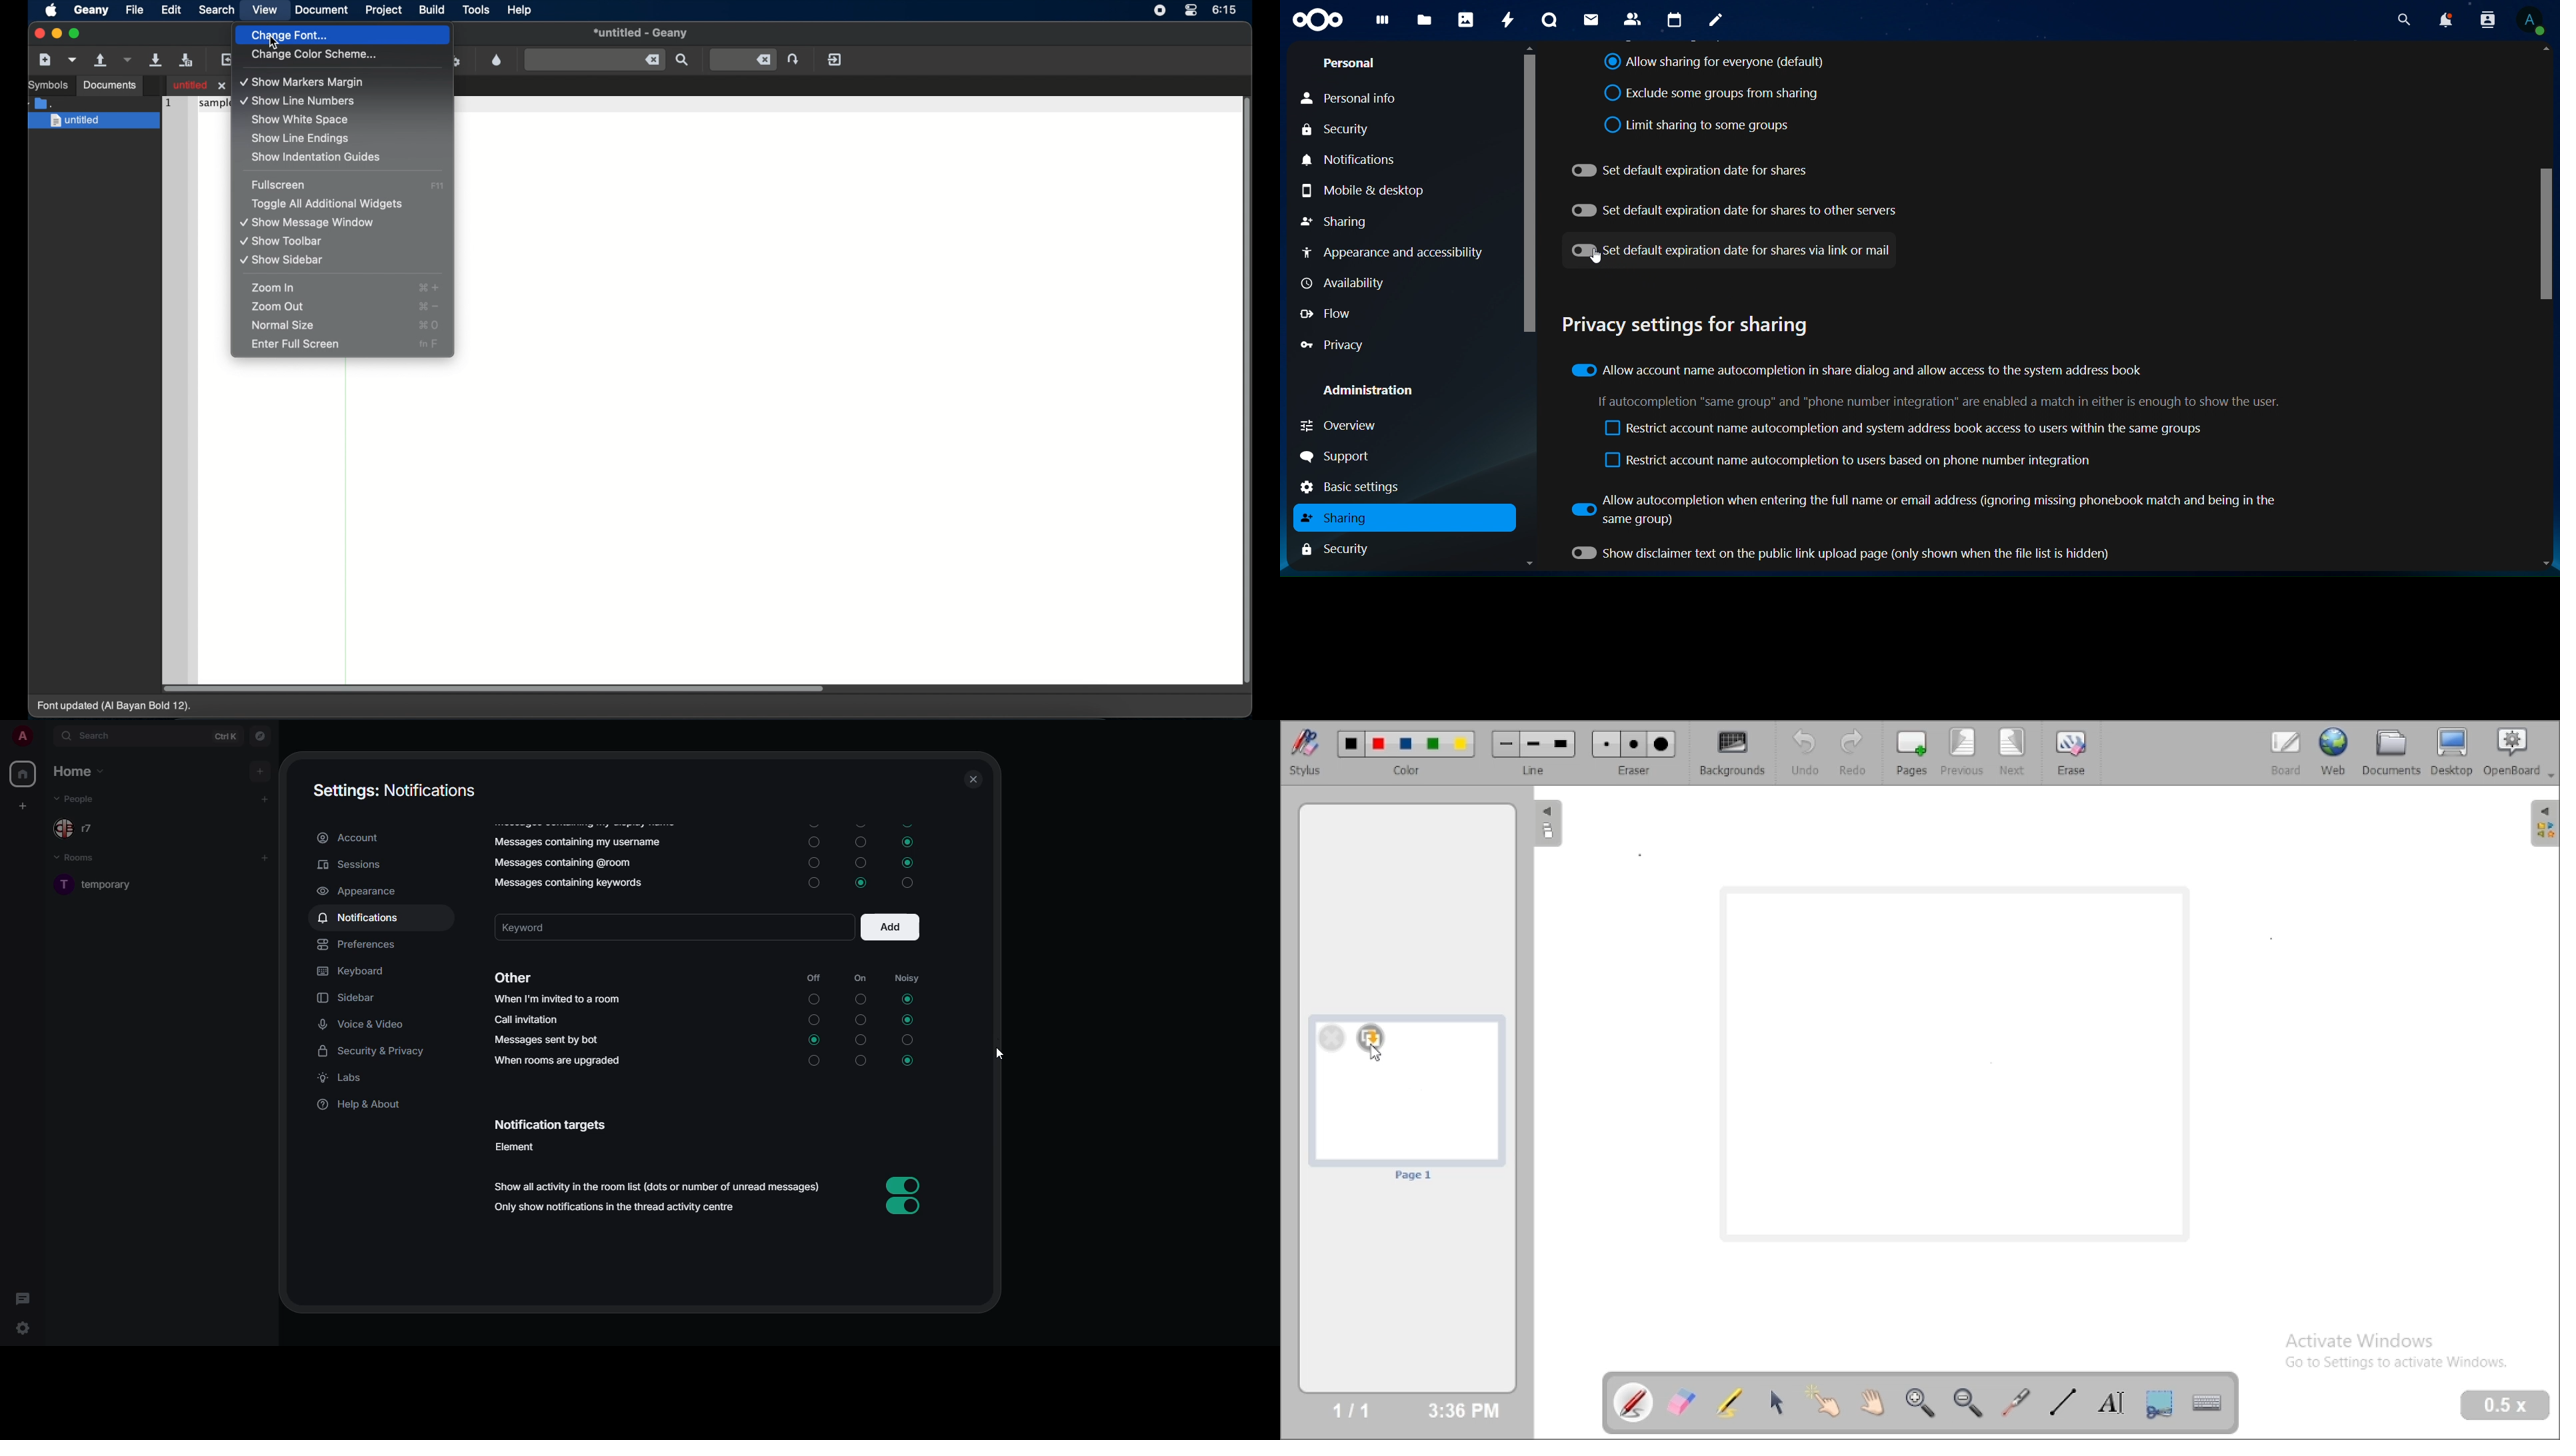 This screenshot has height=1456, width=2576. What do you see at coordinates (1353, 99) in the screenshot?
I see `personal info` at bounding box center [1353, 99].